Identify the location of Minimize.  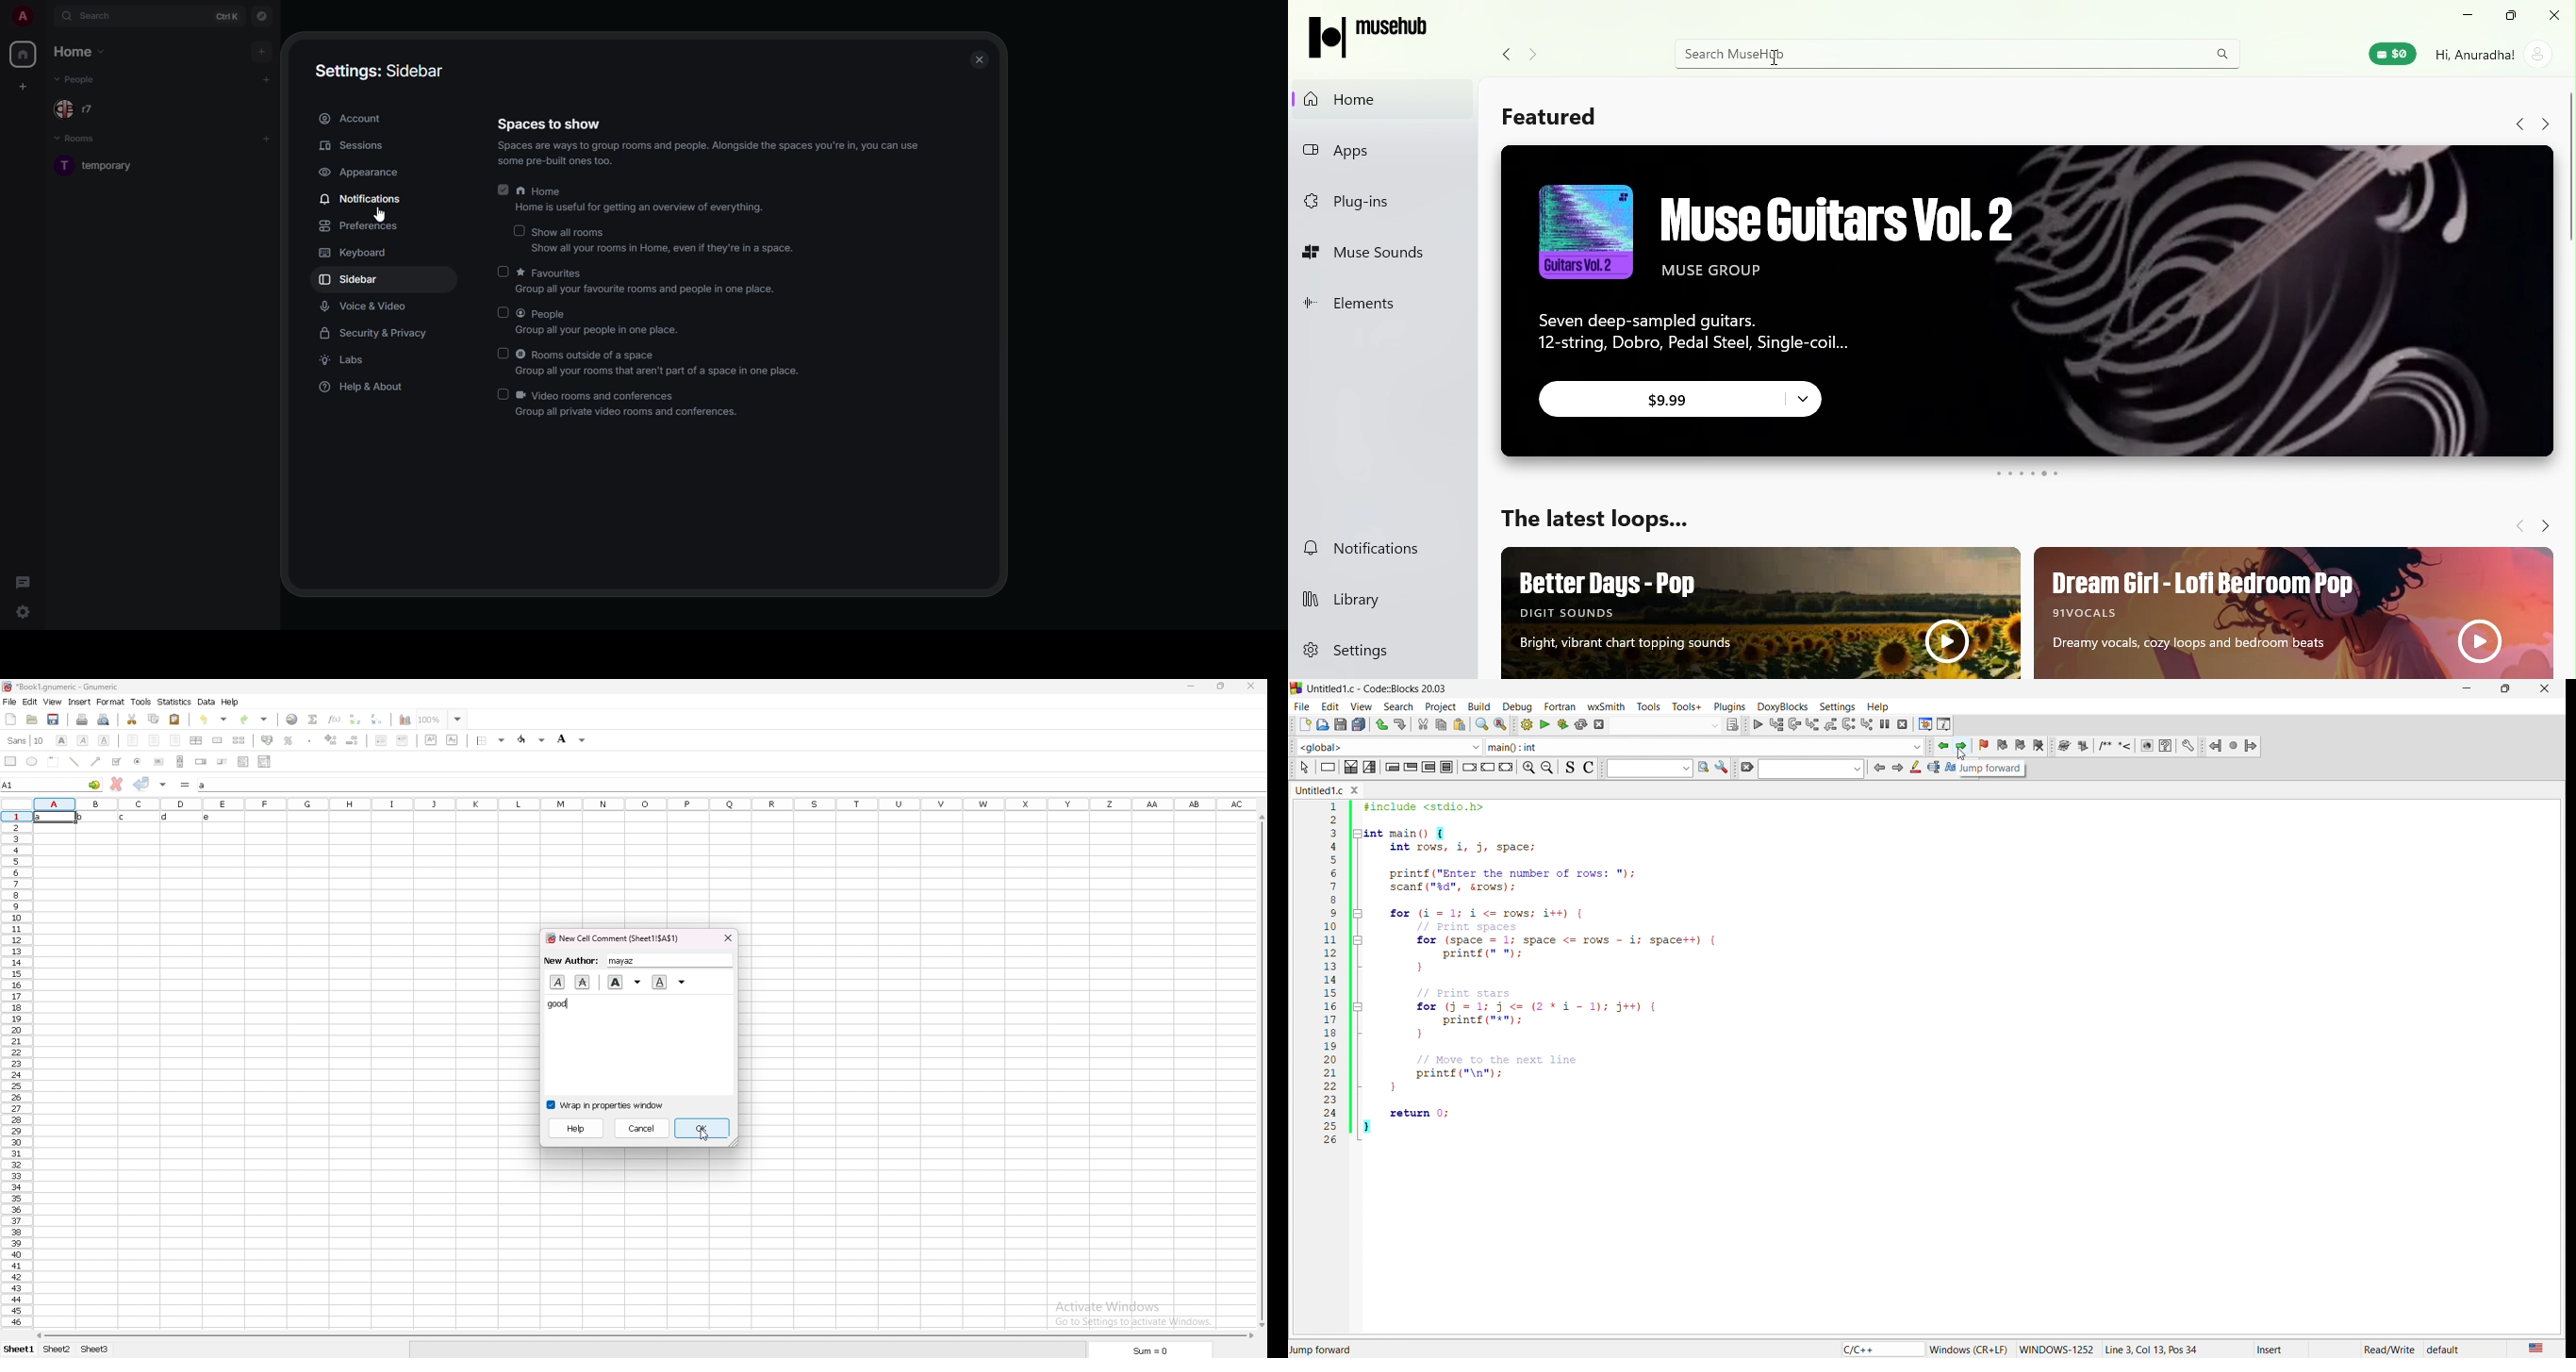
(2469, 15).